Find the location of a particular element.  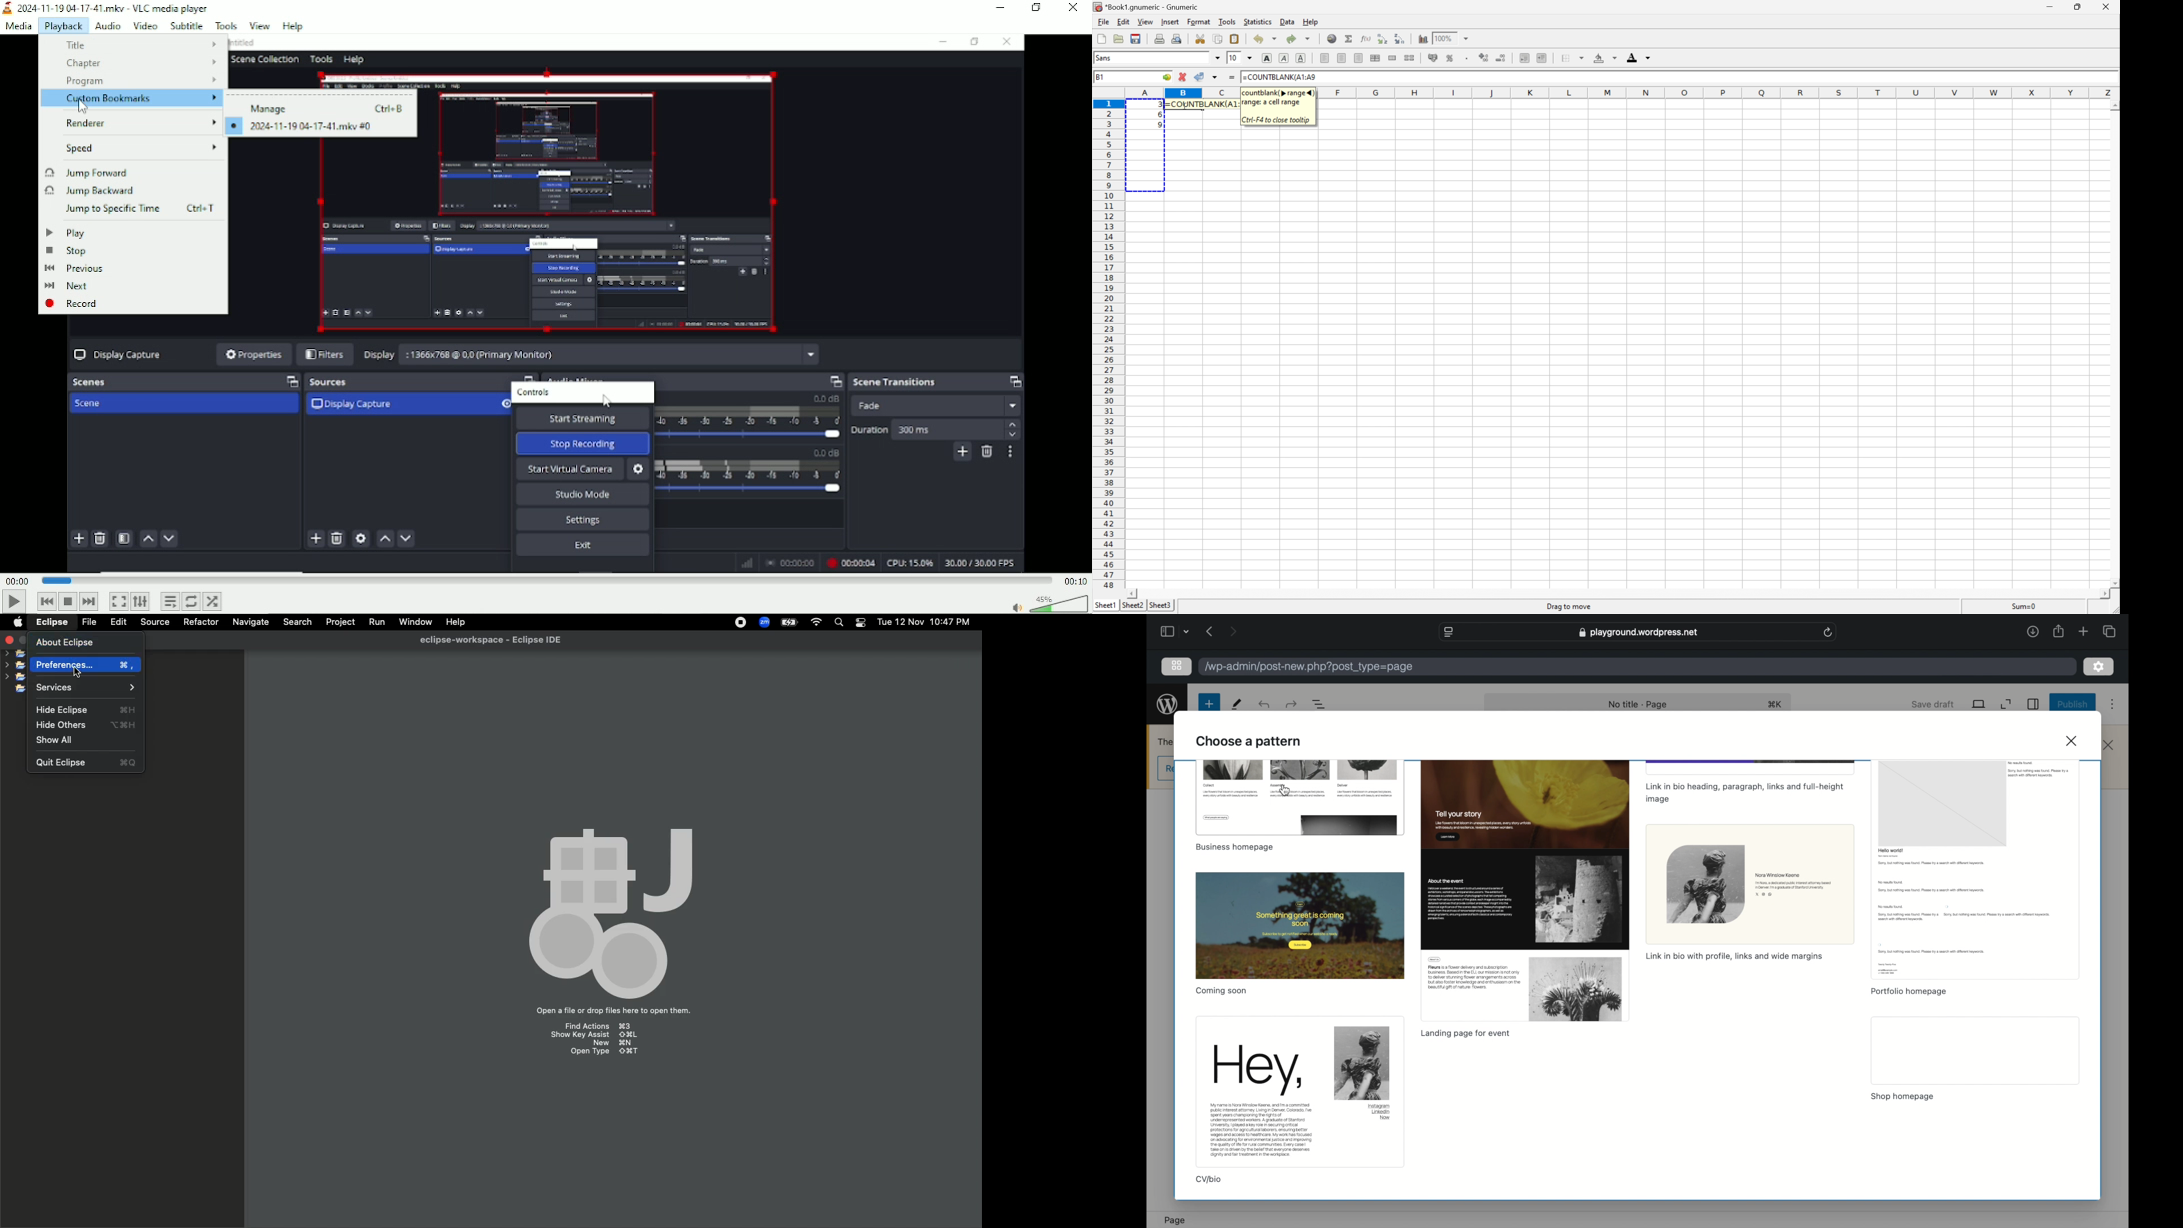

Go to is located at coordinates (1167, 77).